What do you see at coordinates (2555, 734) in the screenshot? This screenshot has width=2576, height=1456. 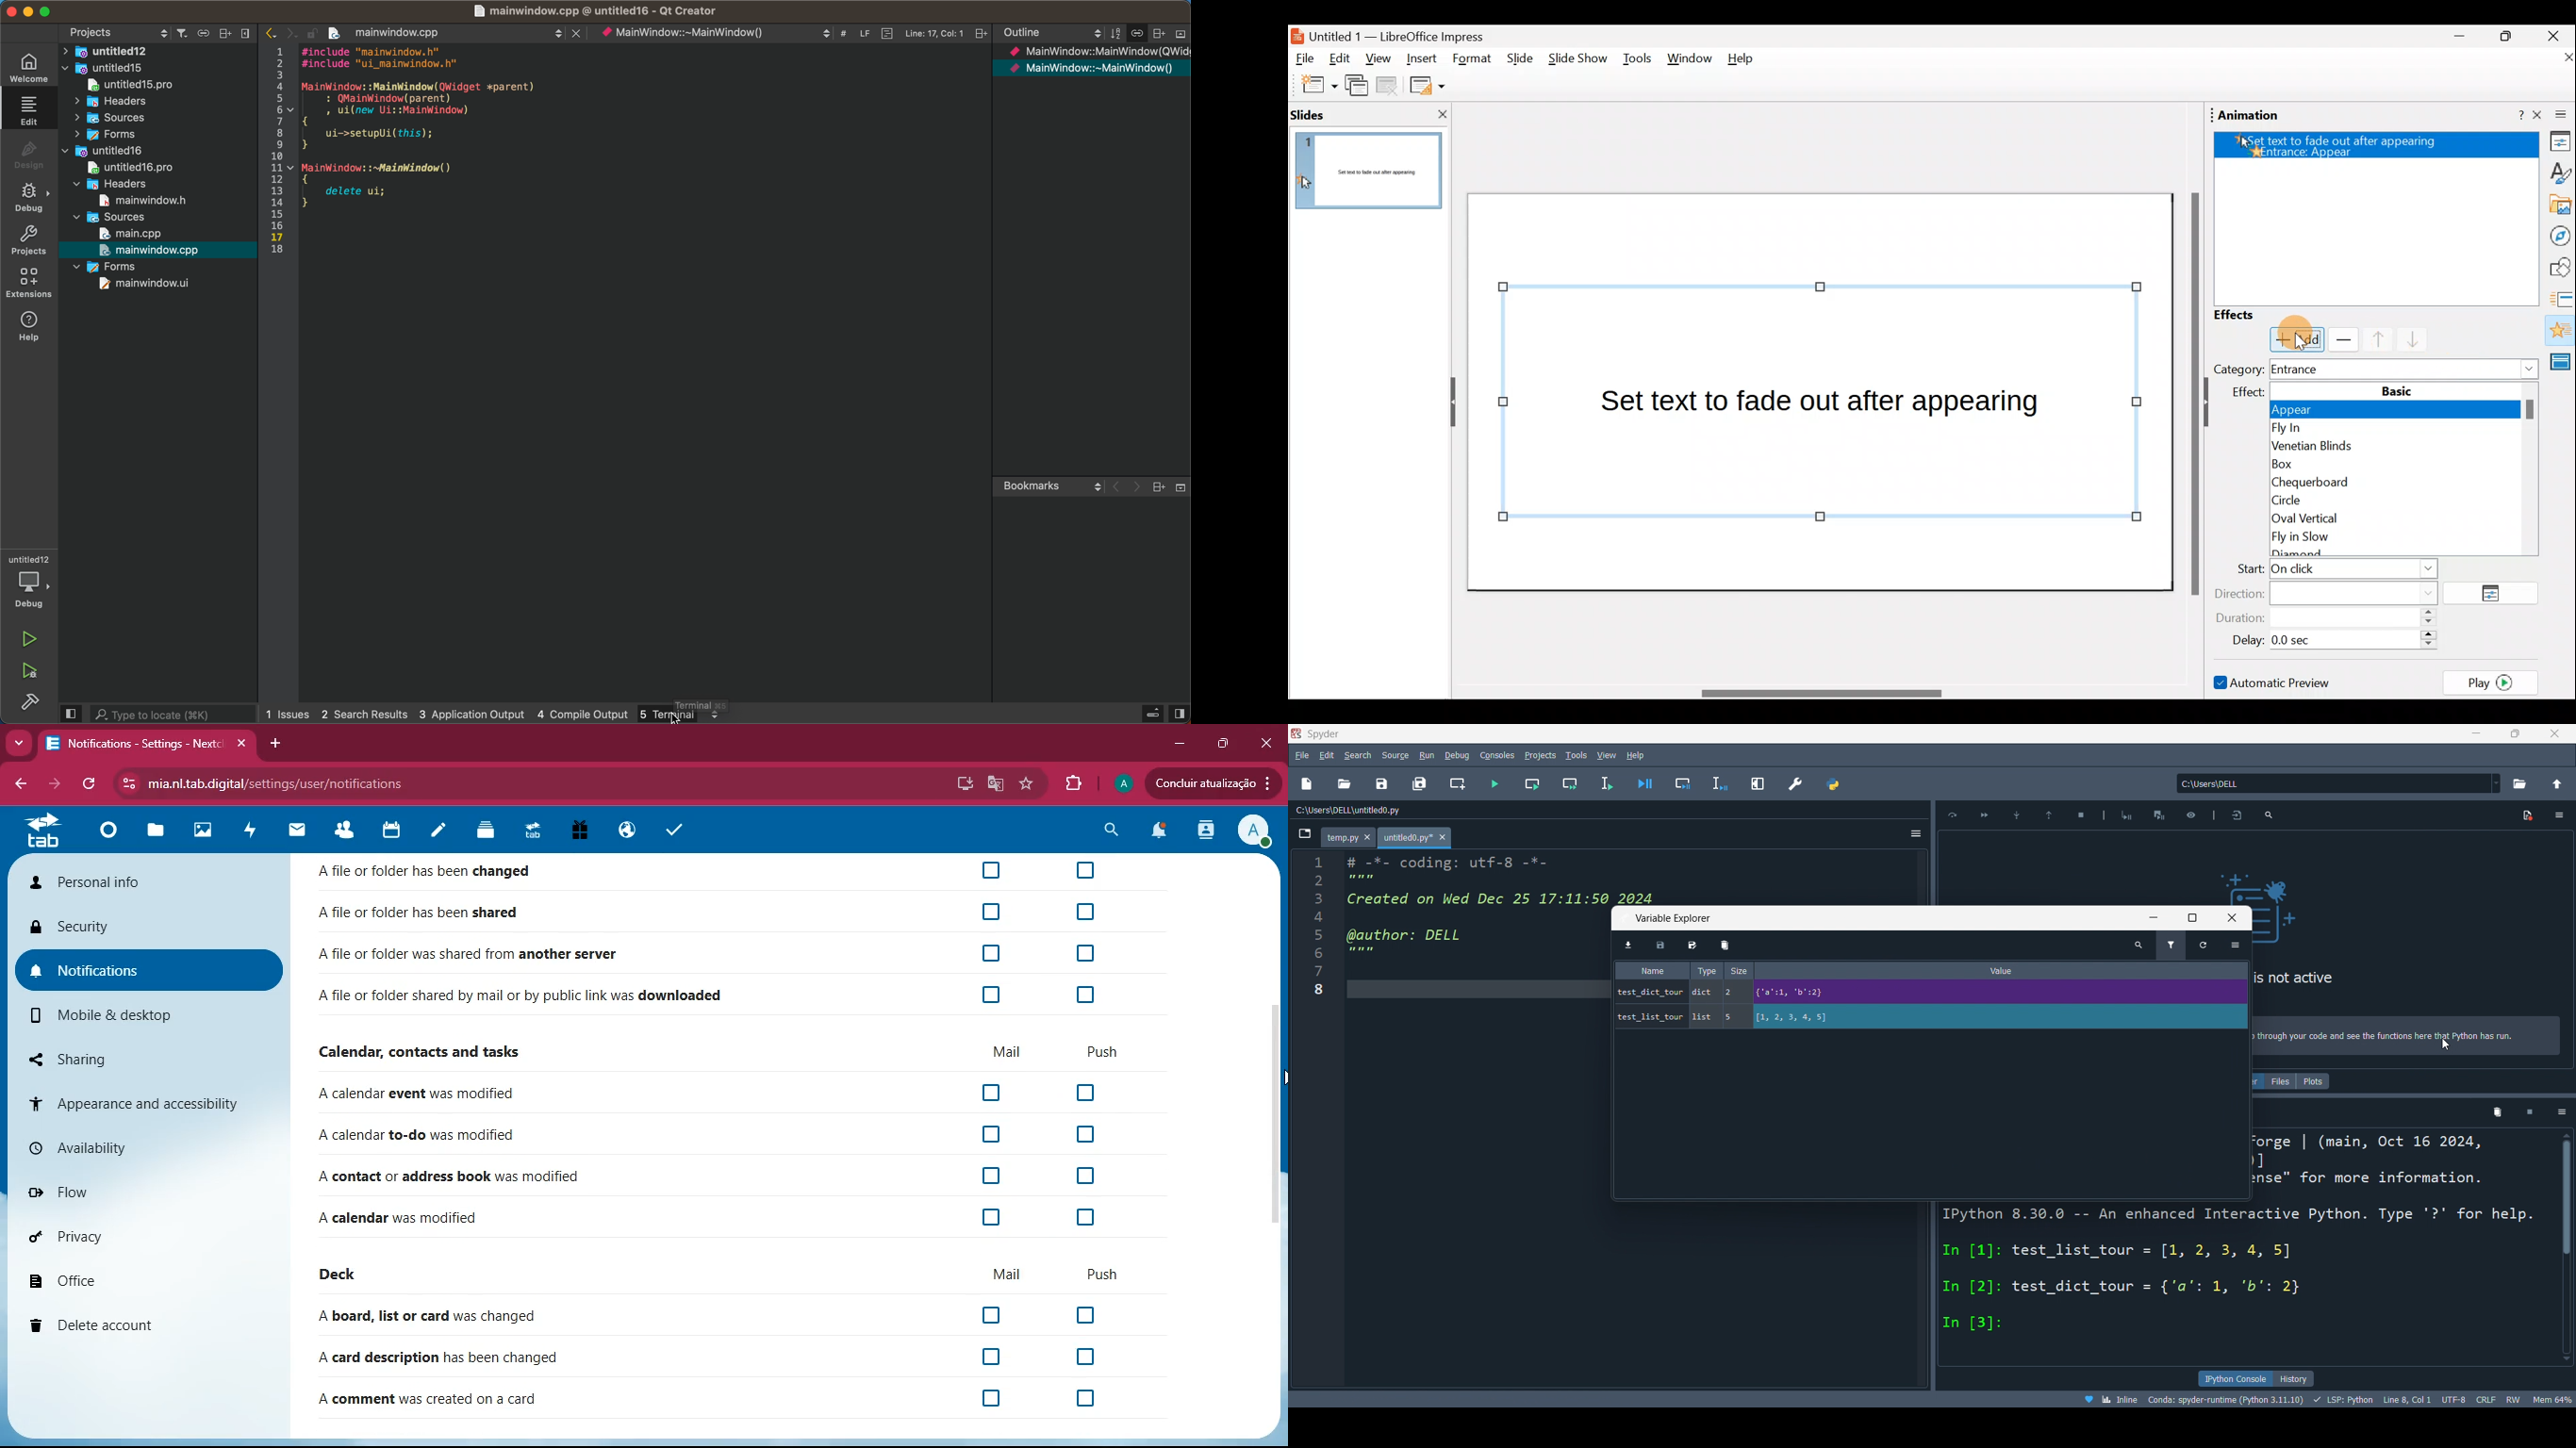 I see `close` at bounding box center [2555, 734].